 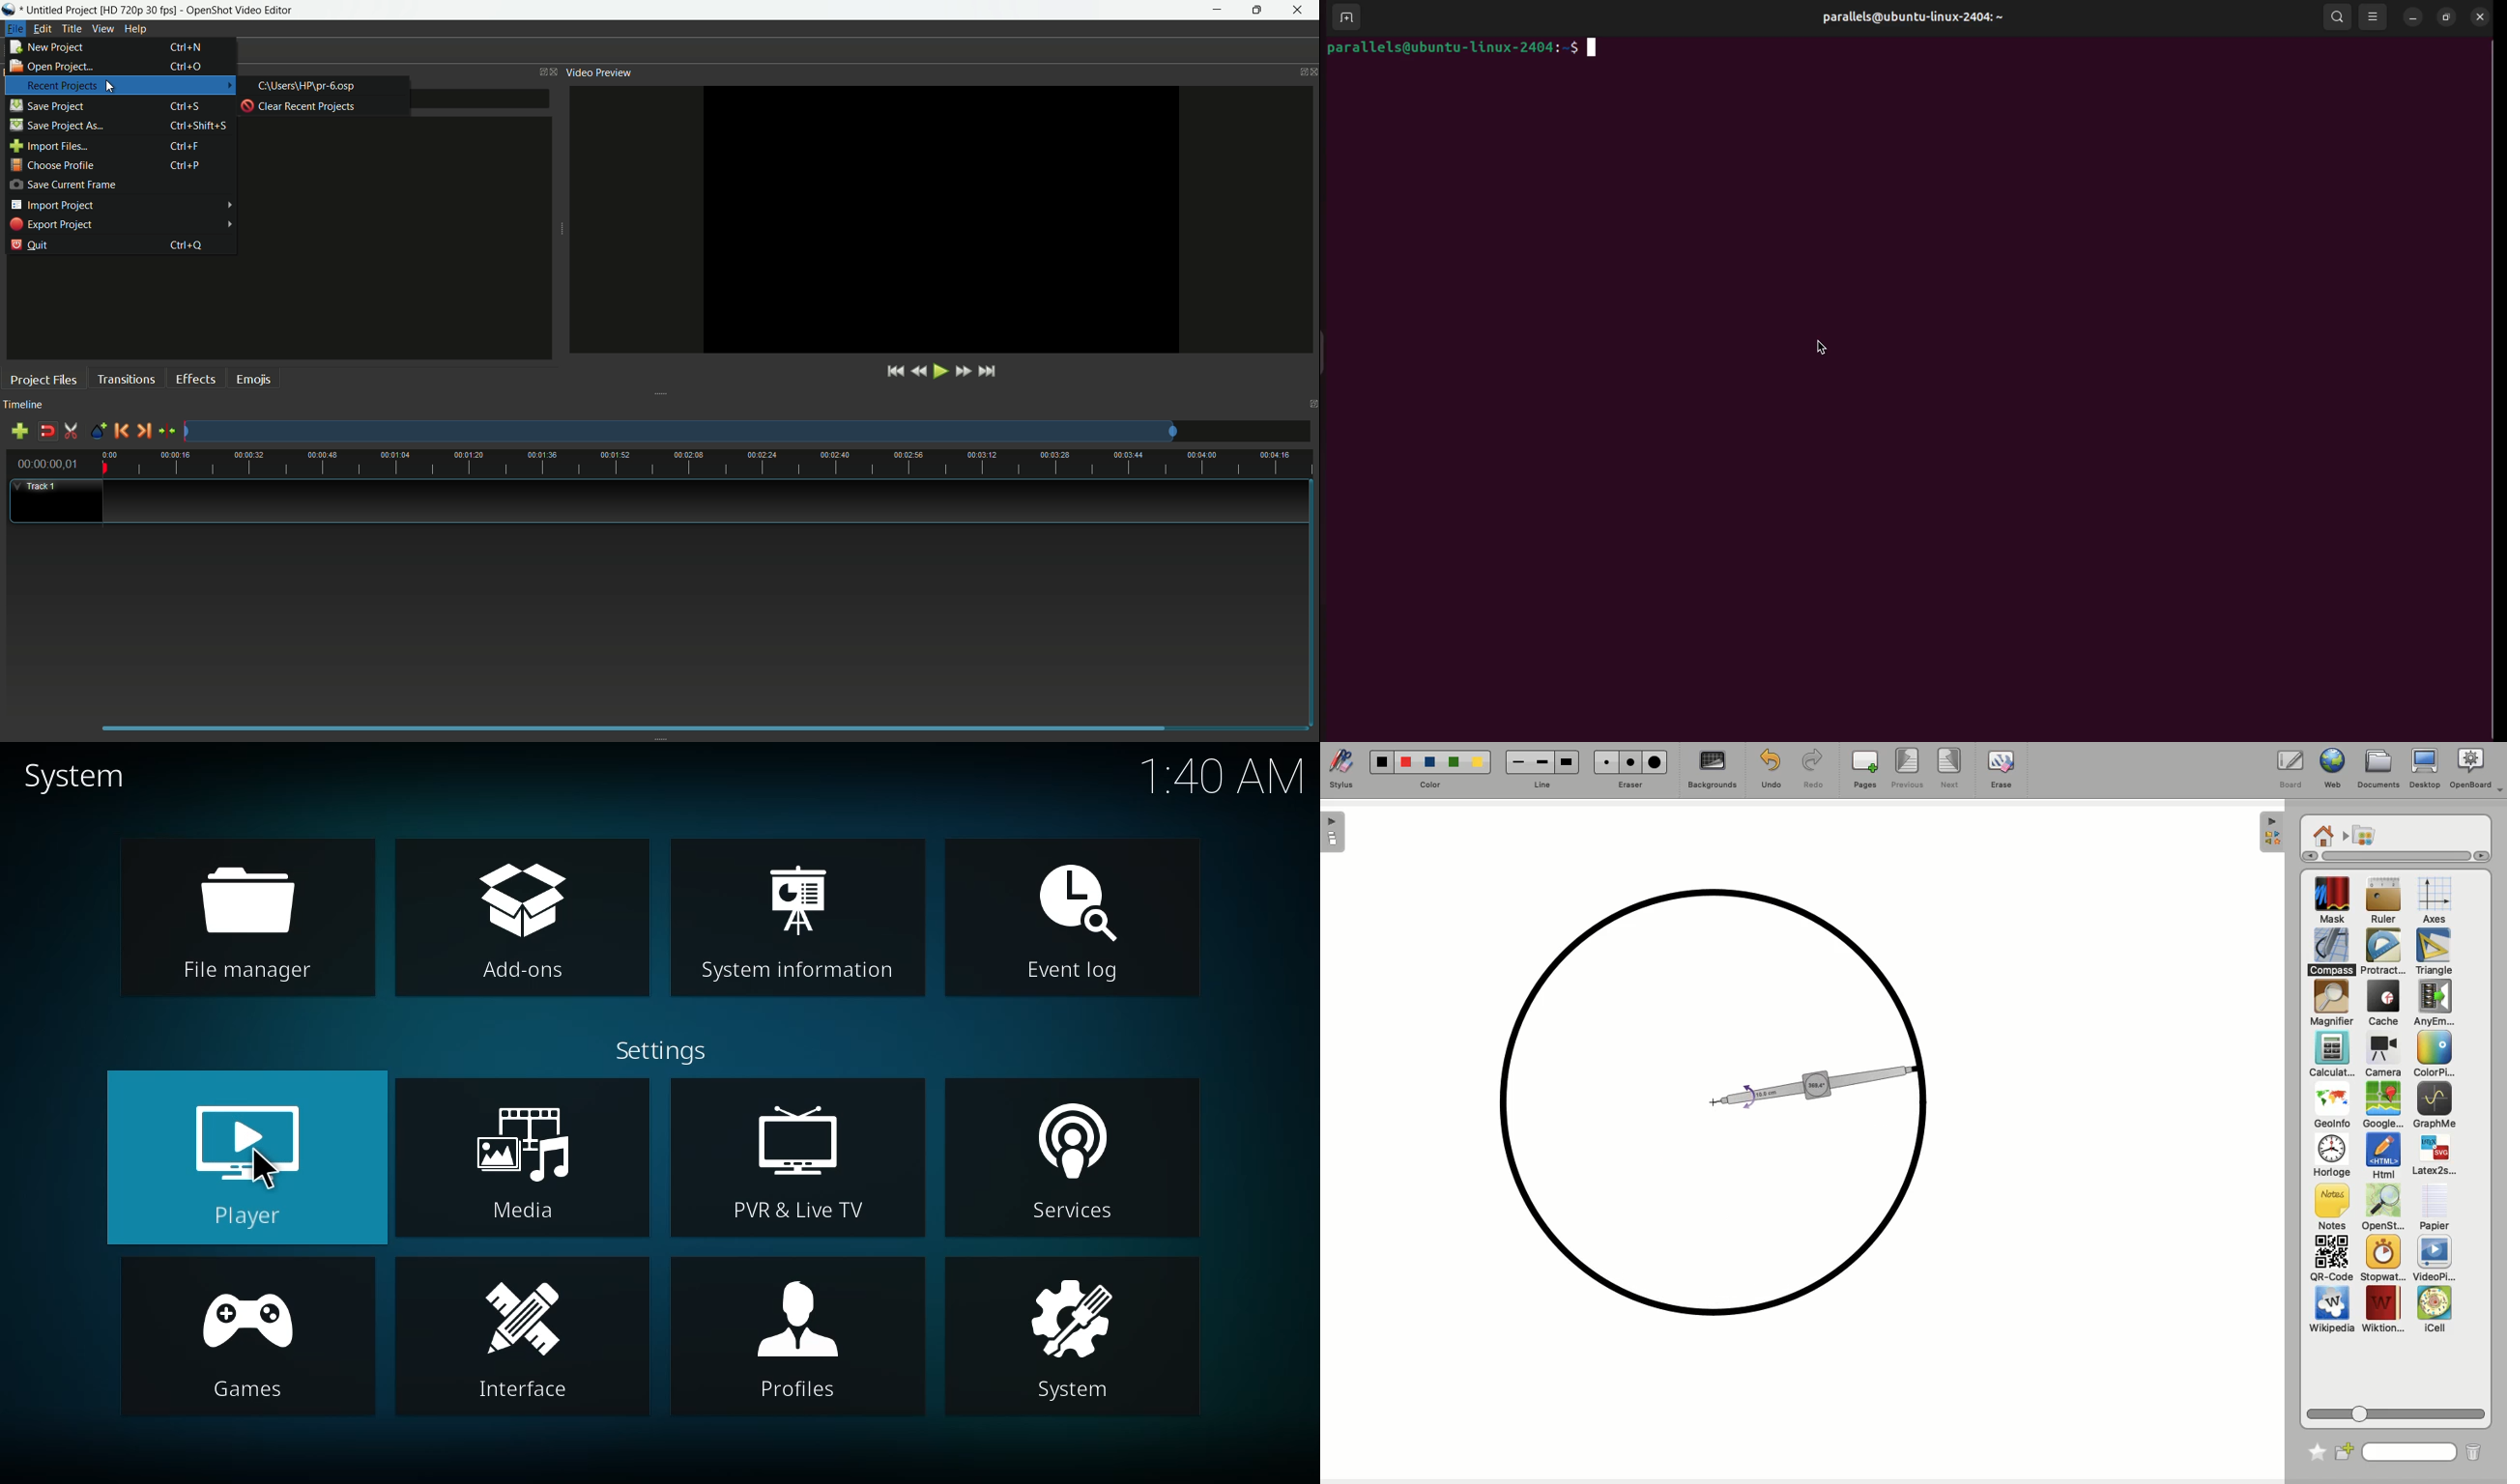 I want to click on import files, so click(x=49, y=146).